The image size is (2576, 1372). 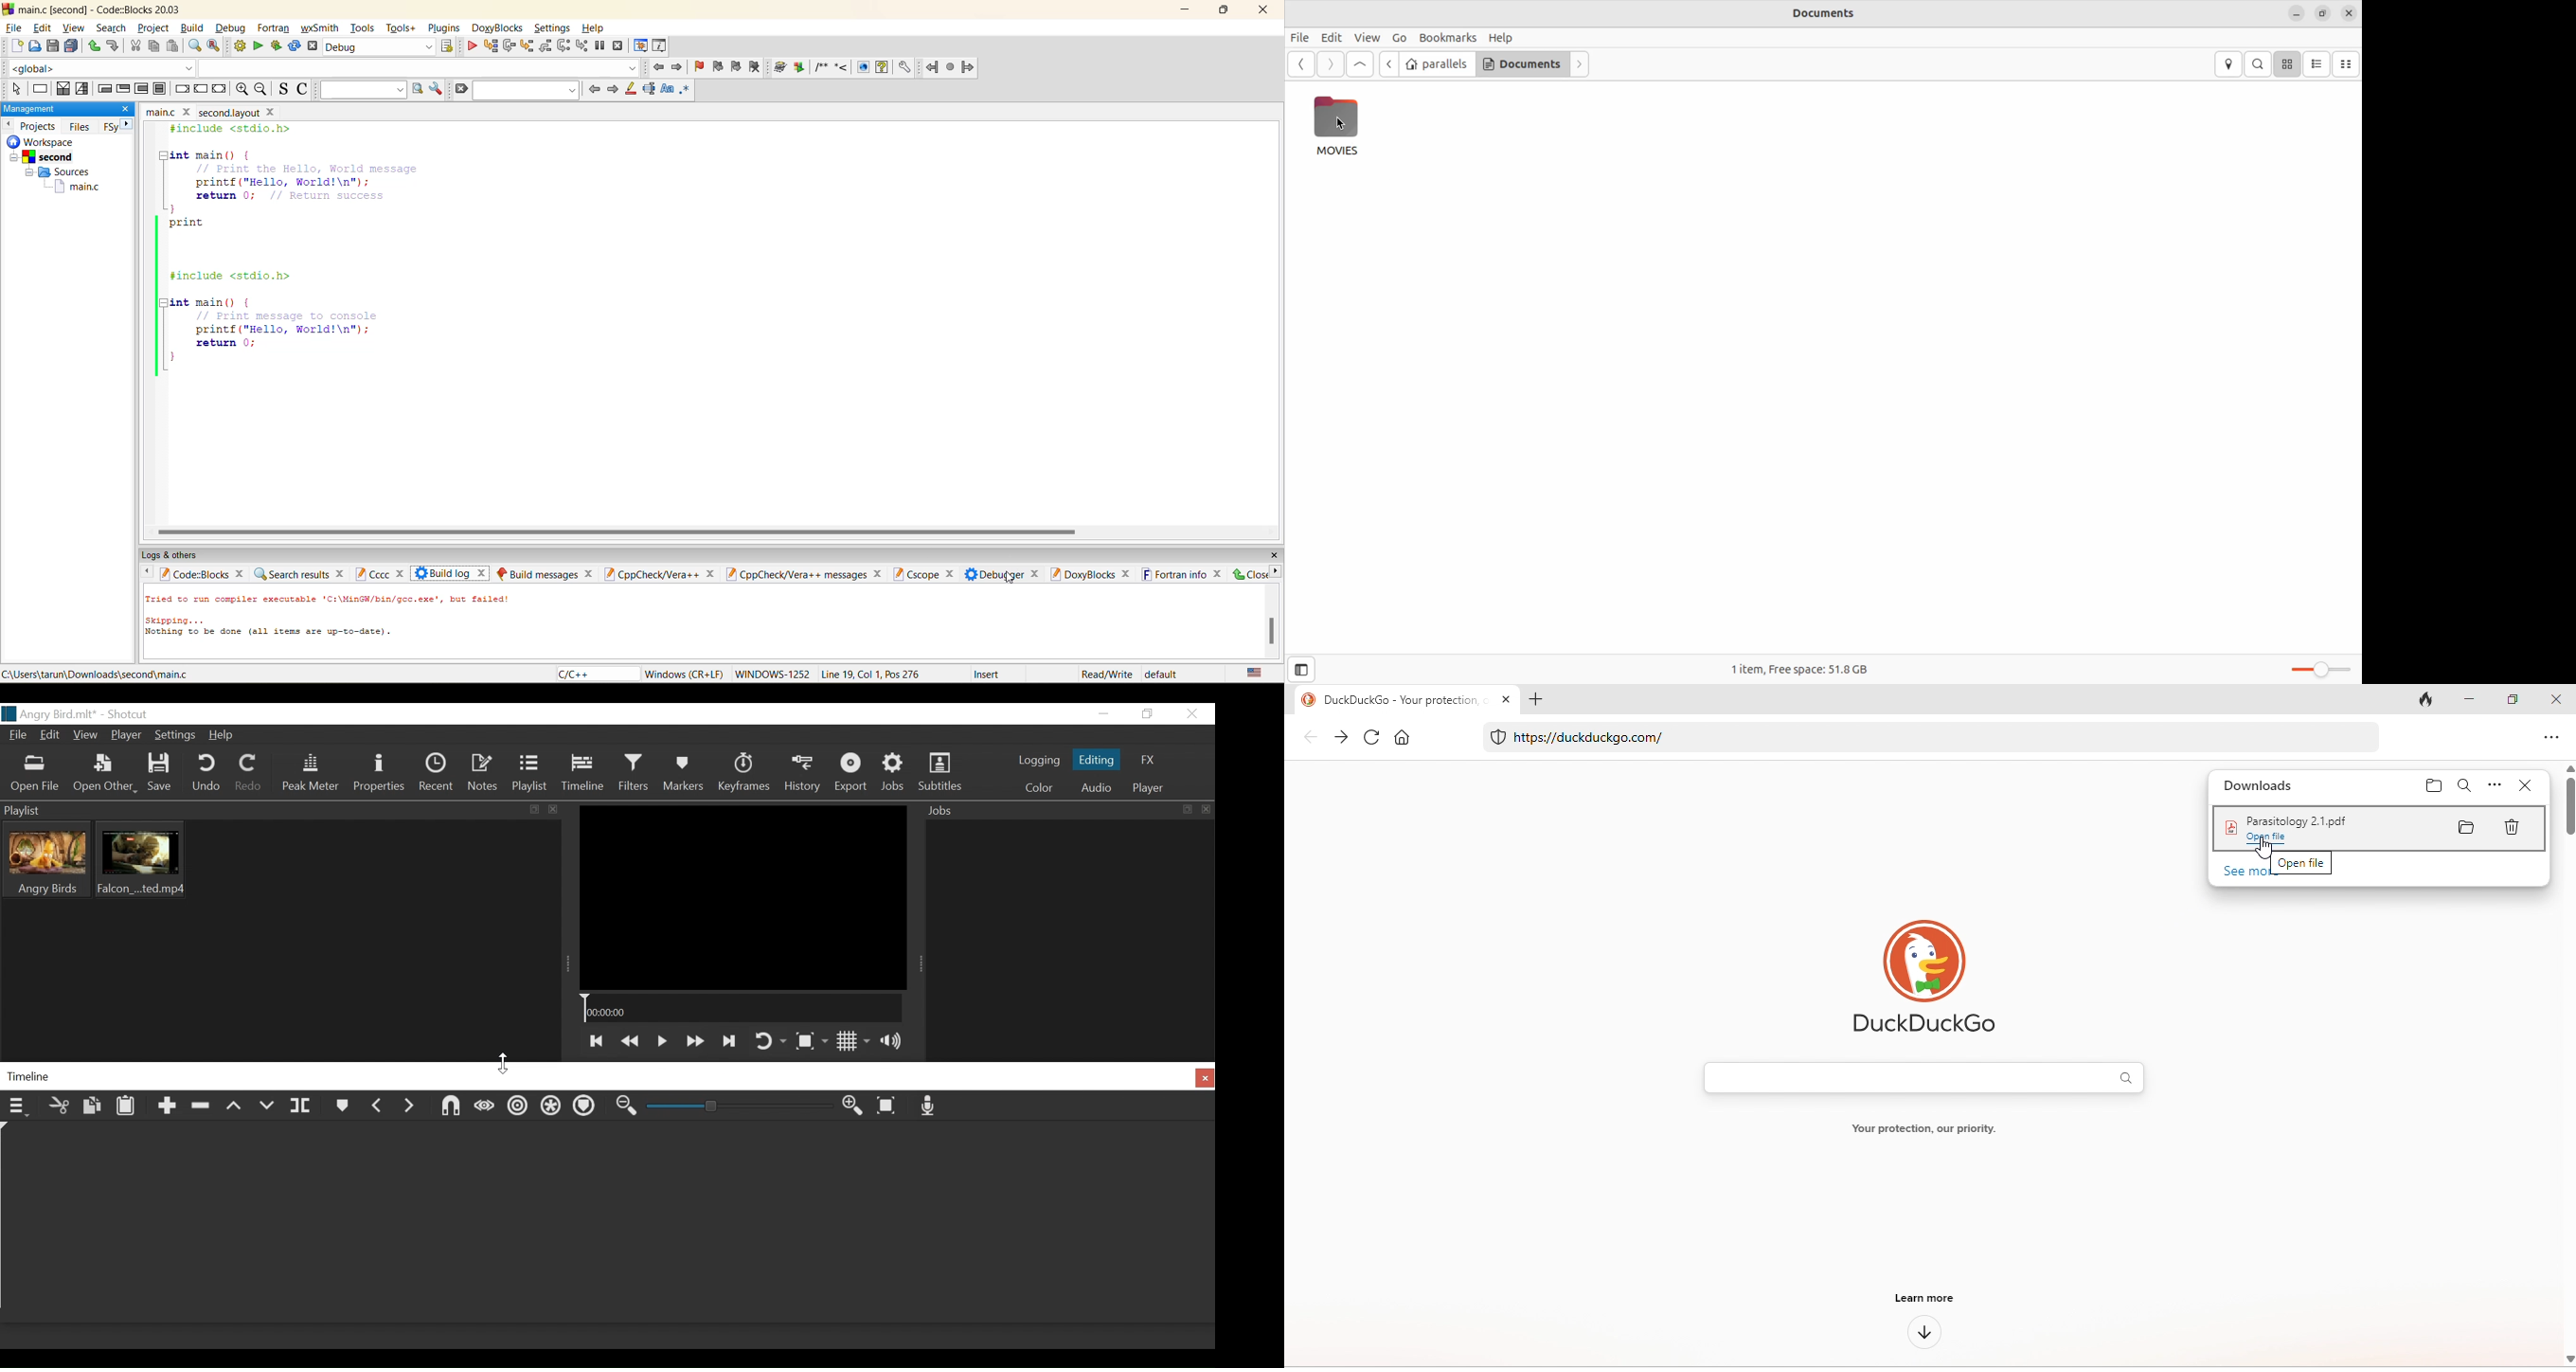 I want to click on Subtitles, so click(x=943, y=773).